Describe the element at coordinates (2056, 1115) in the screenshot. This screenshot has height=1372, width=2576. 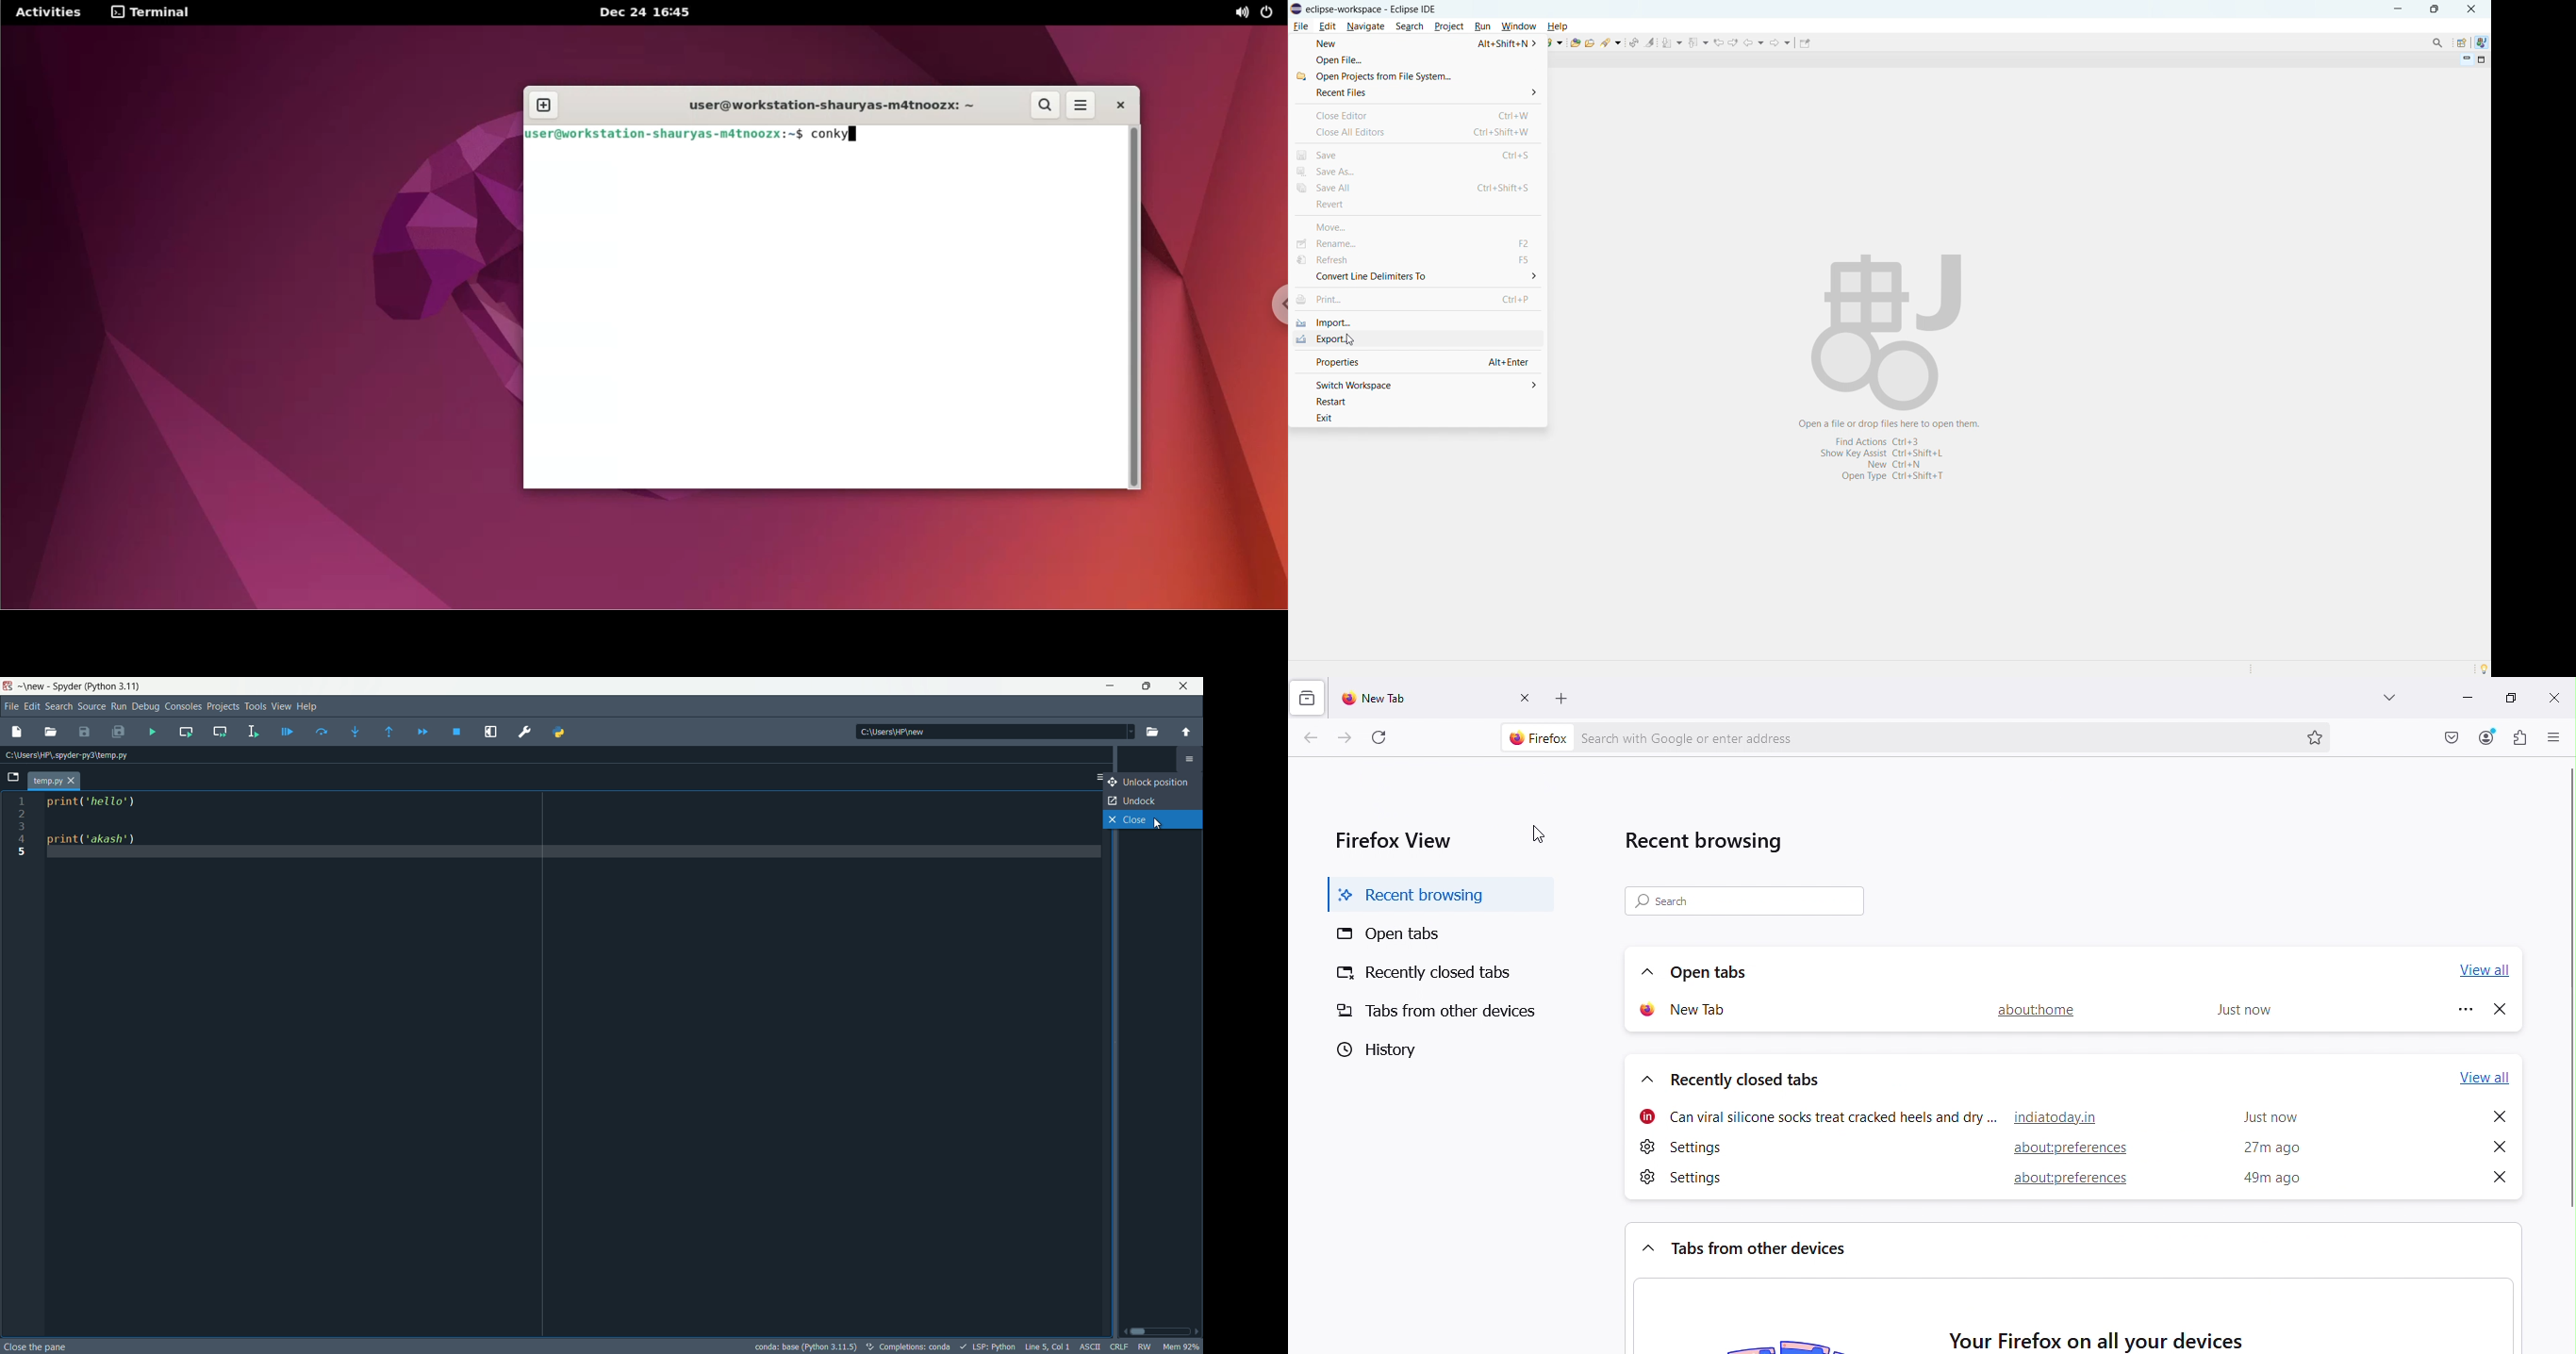
I see `hyperlink` at that location.